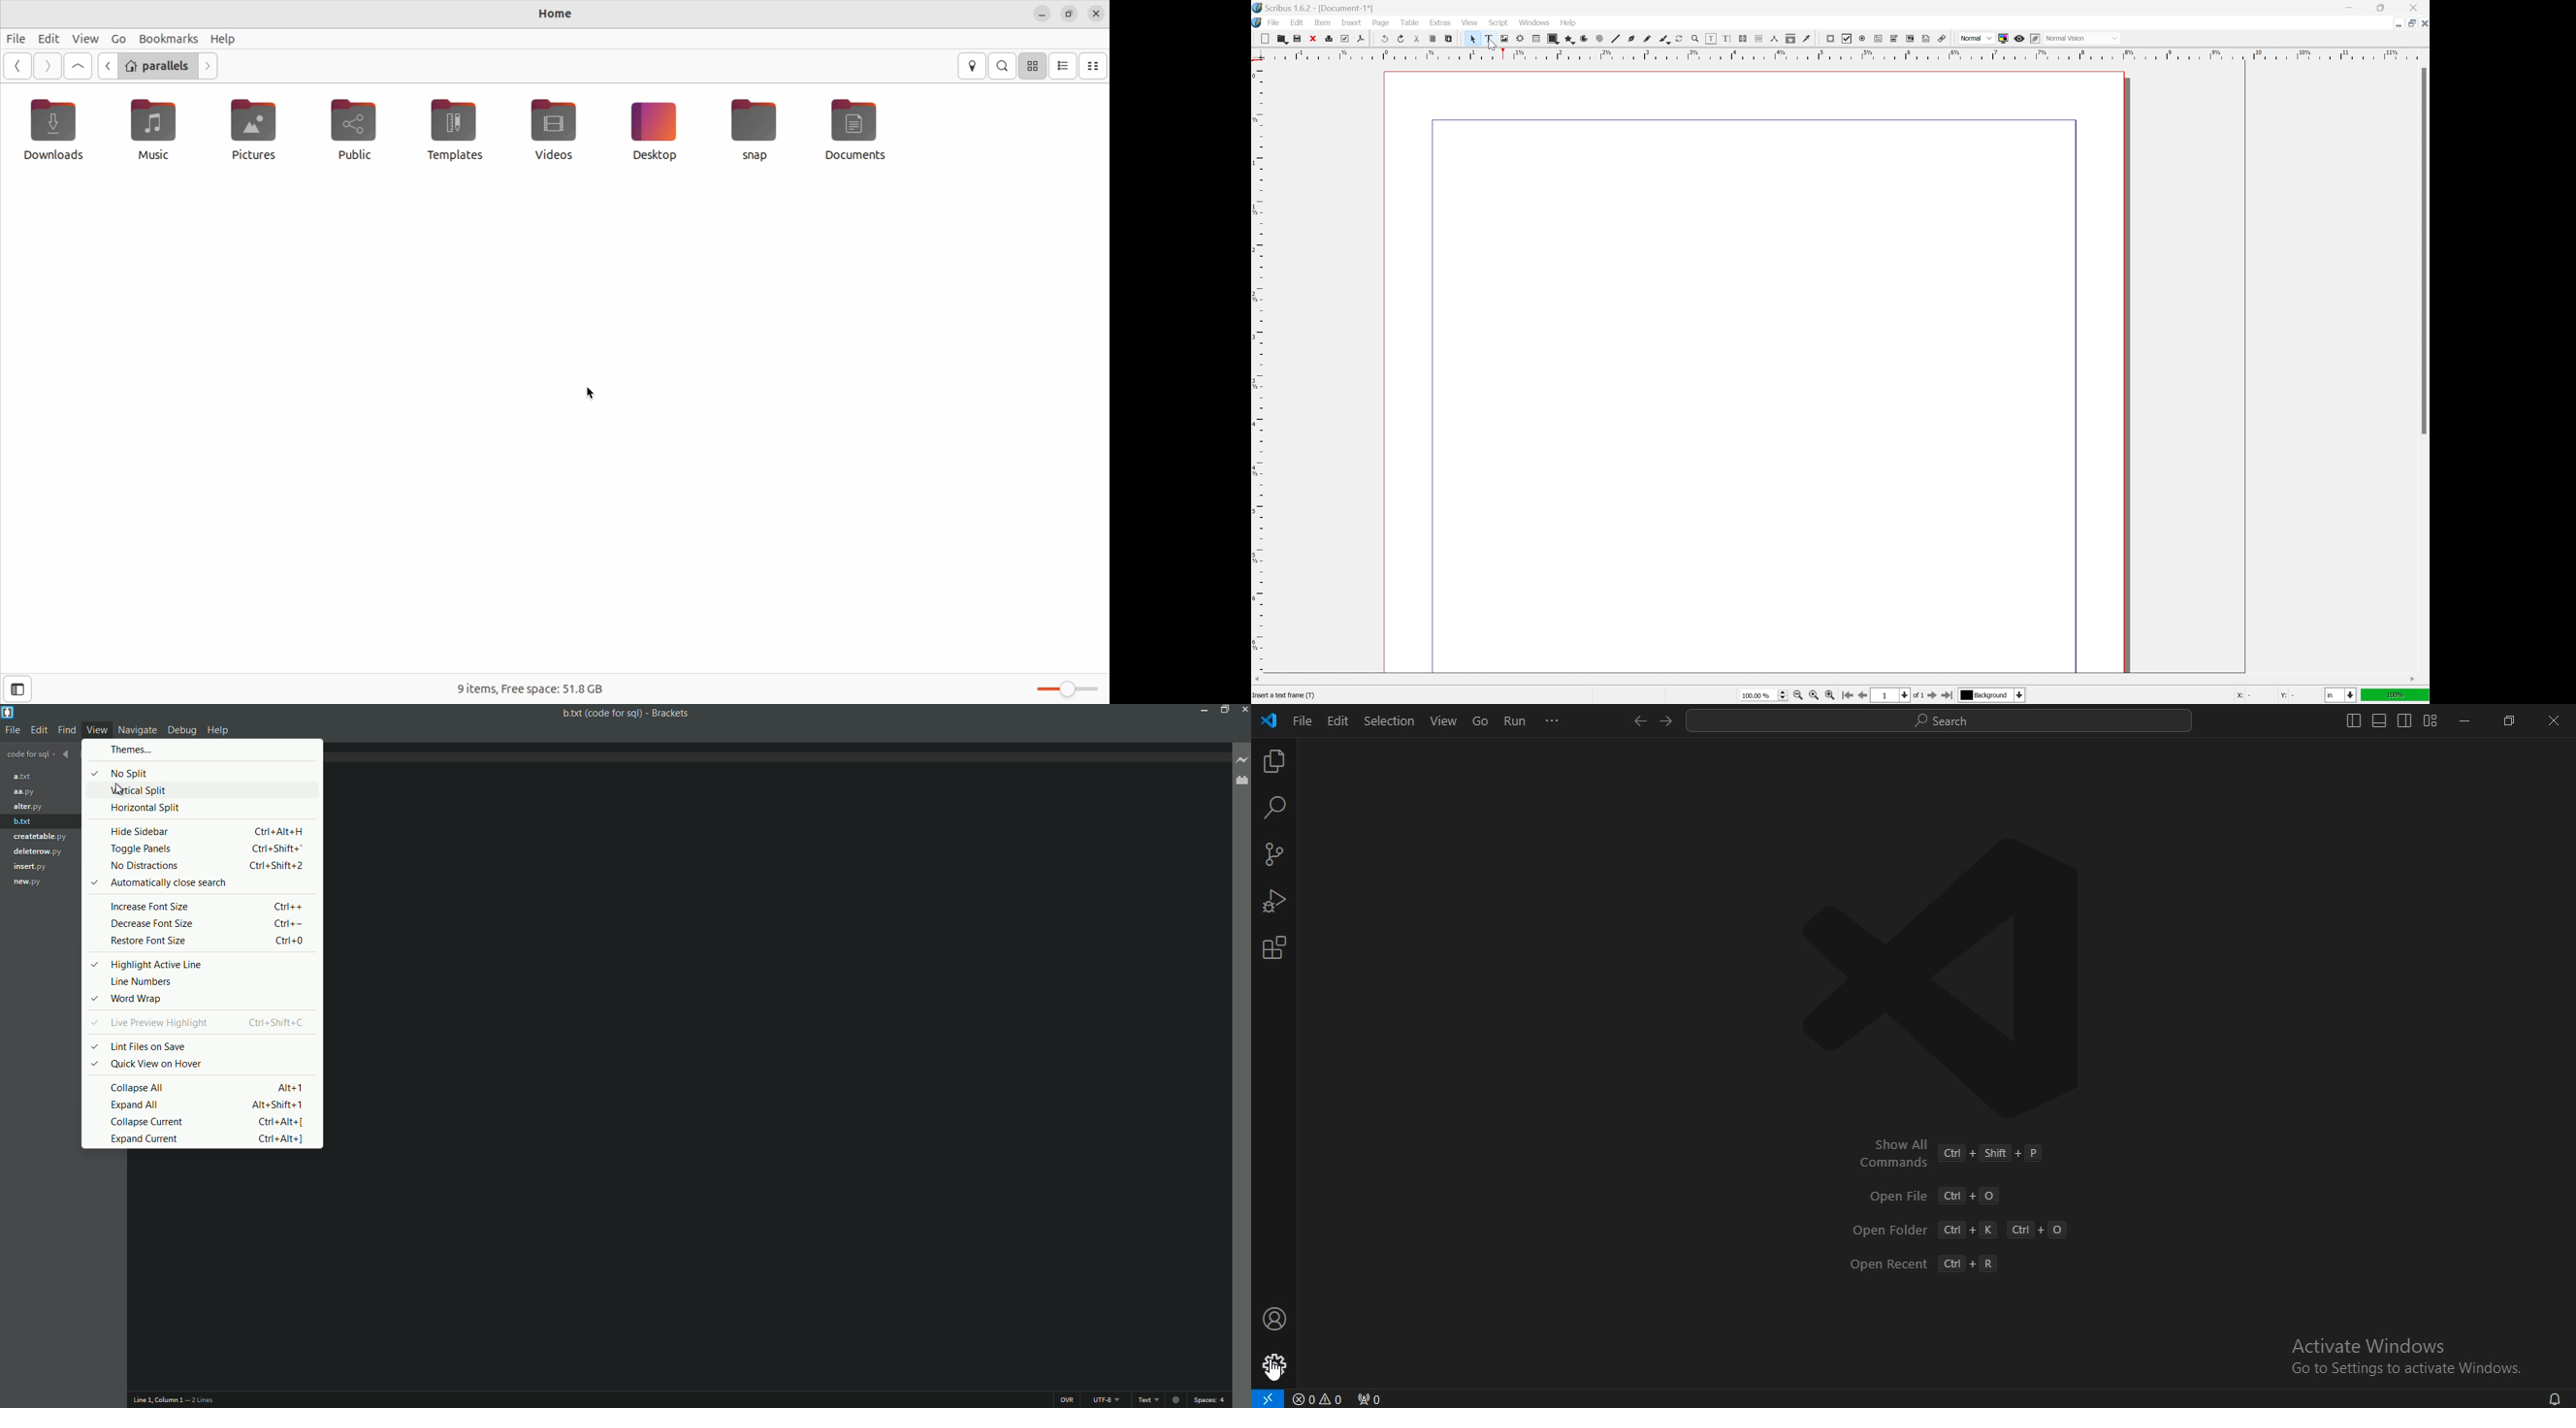 The width and height of the screenshot is (2576, 1428). What do you see at coordinates (1409, 22) in the screenshot?
I see `table` at bounding box center [1409, 22].